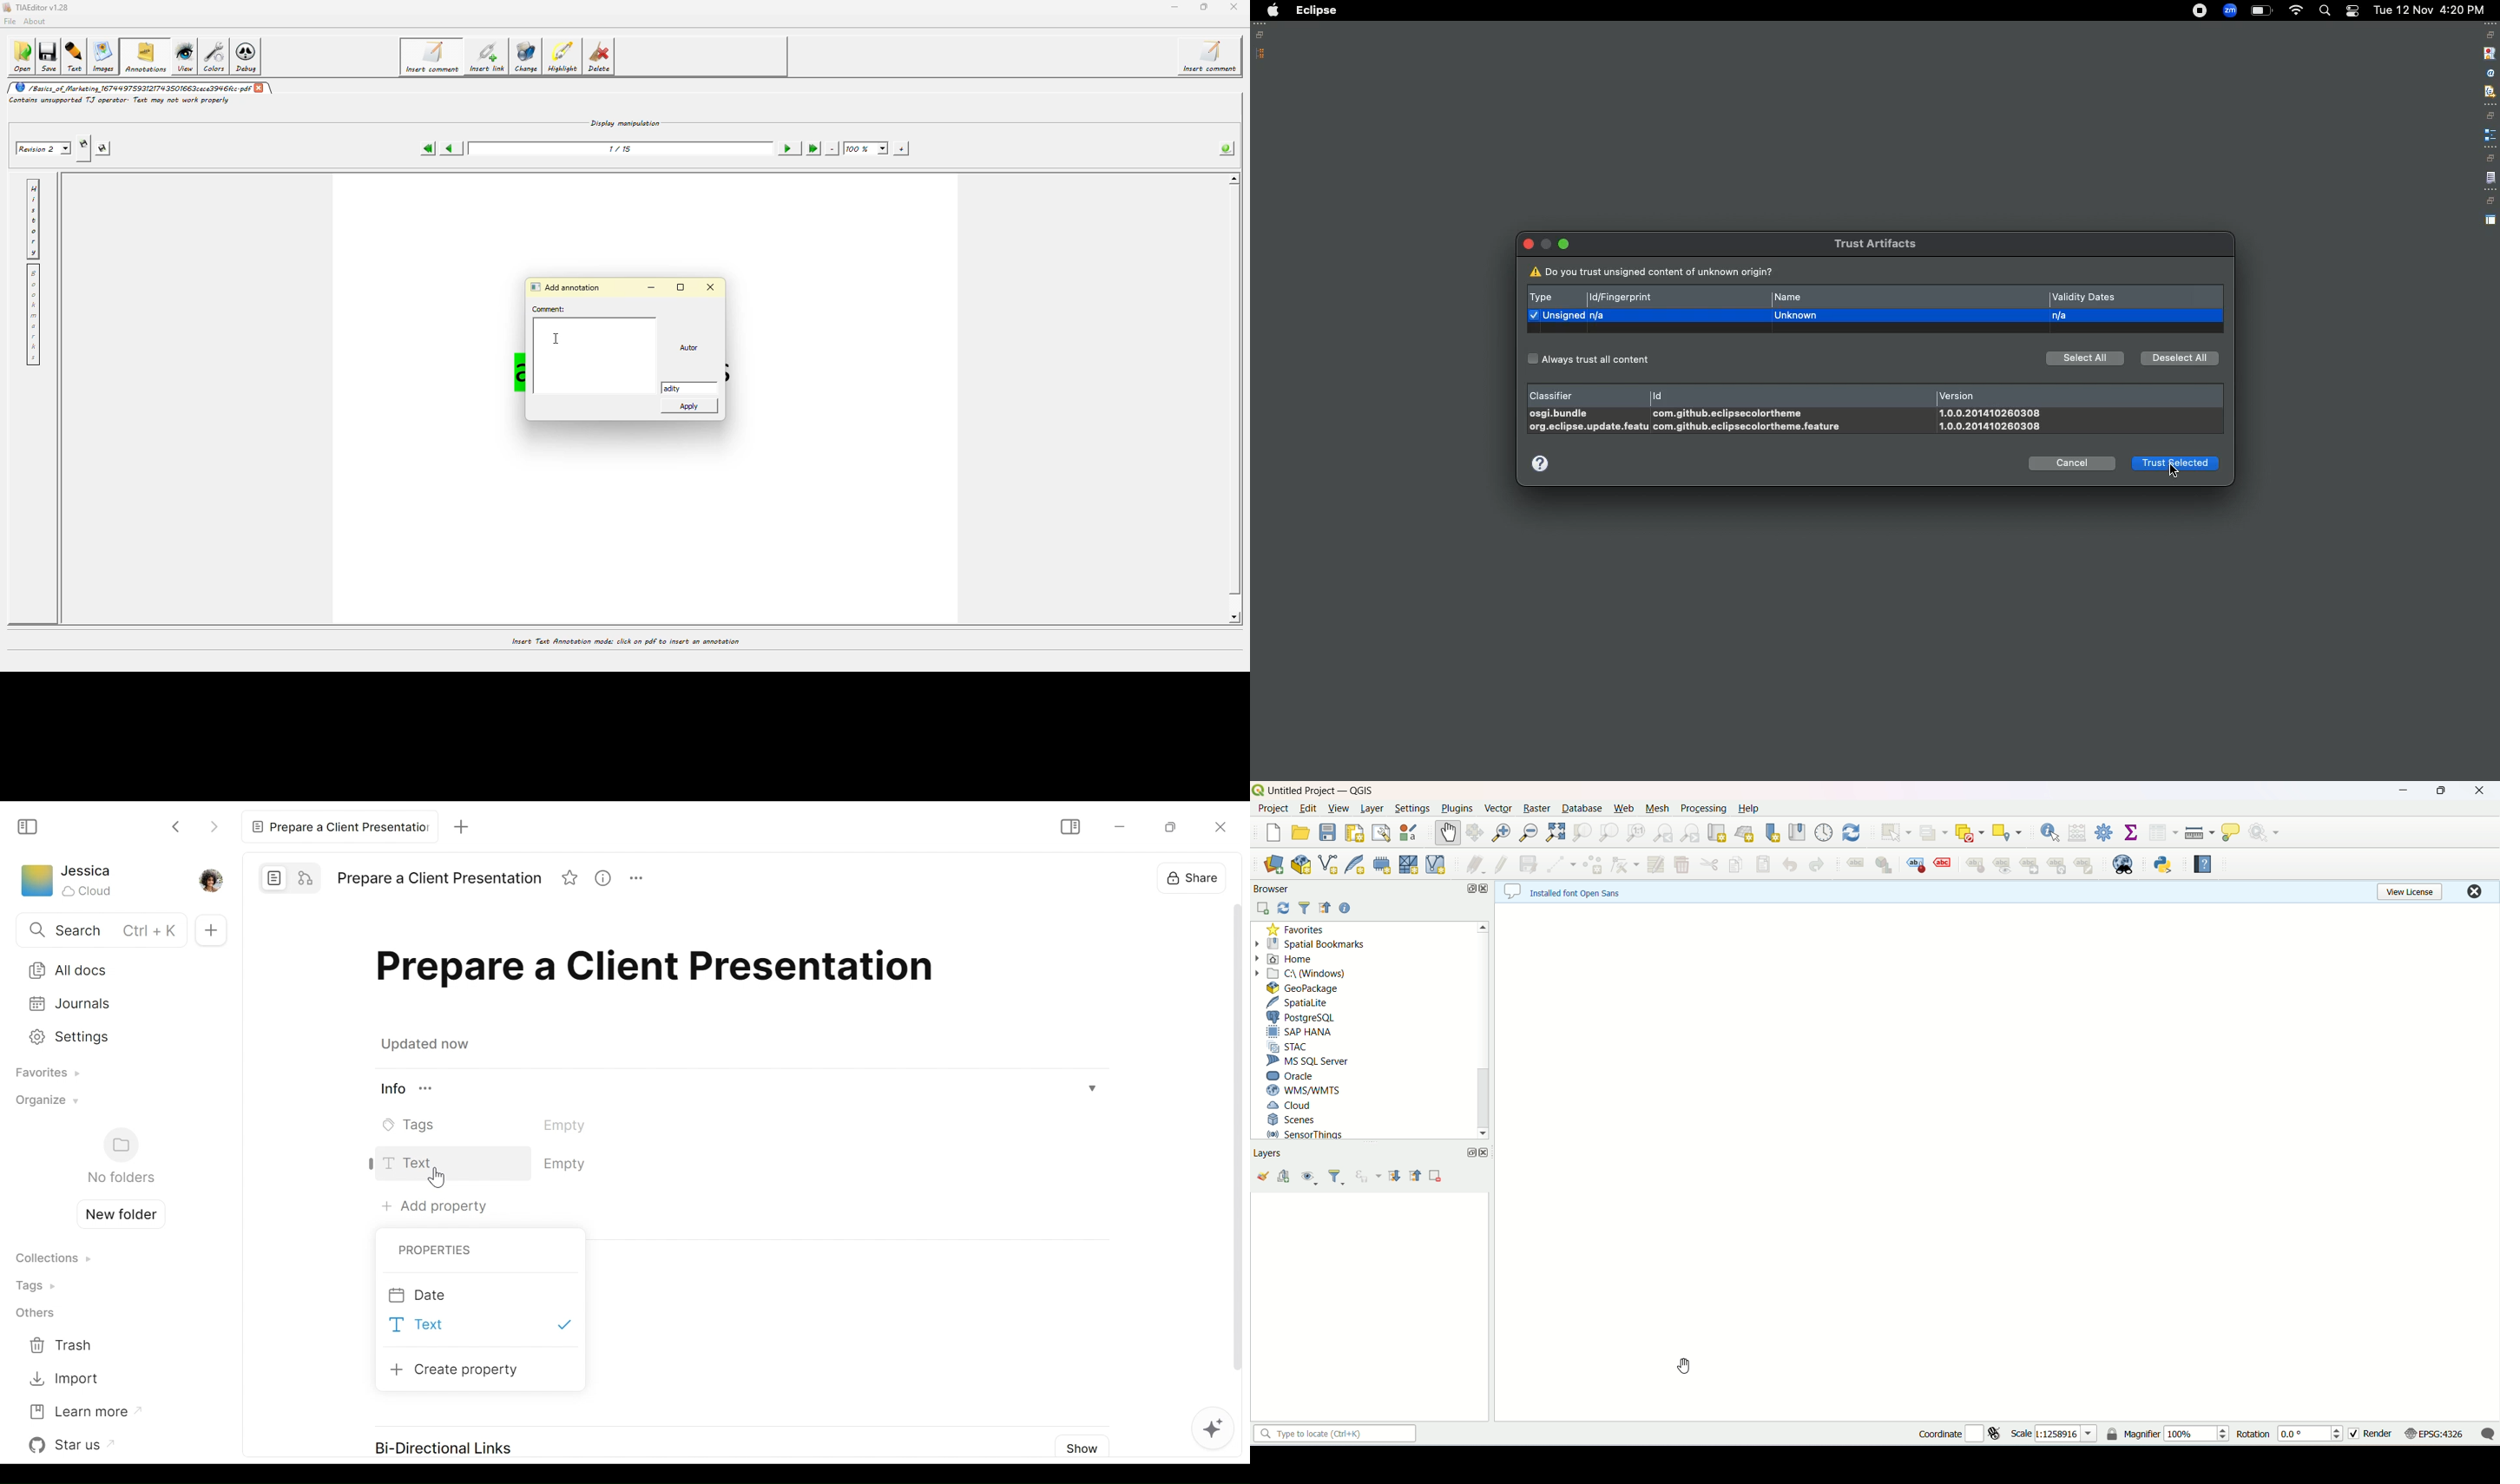 The image size is (2520, 1484). I want to click on expand all, so click(1396, 1177).